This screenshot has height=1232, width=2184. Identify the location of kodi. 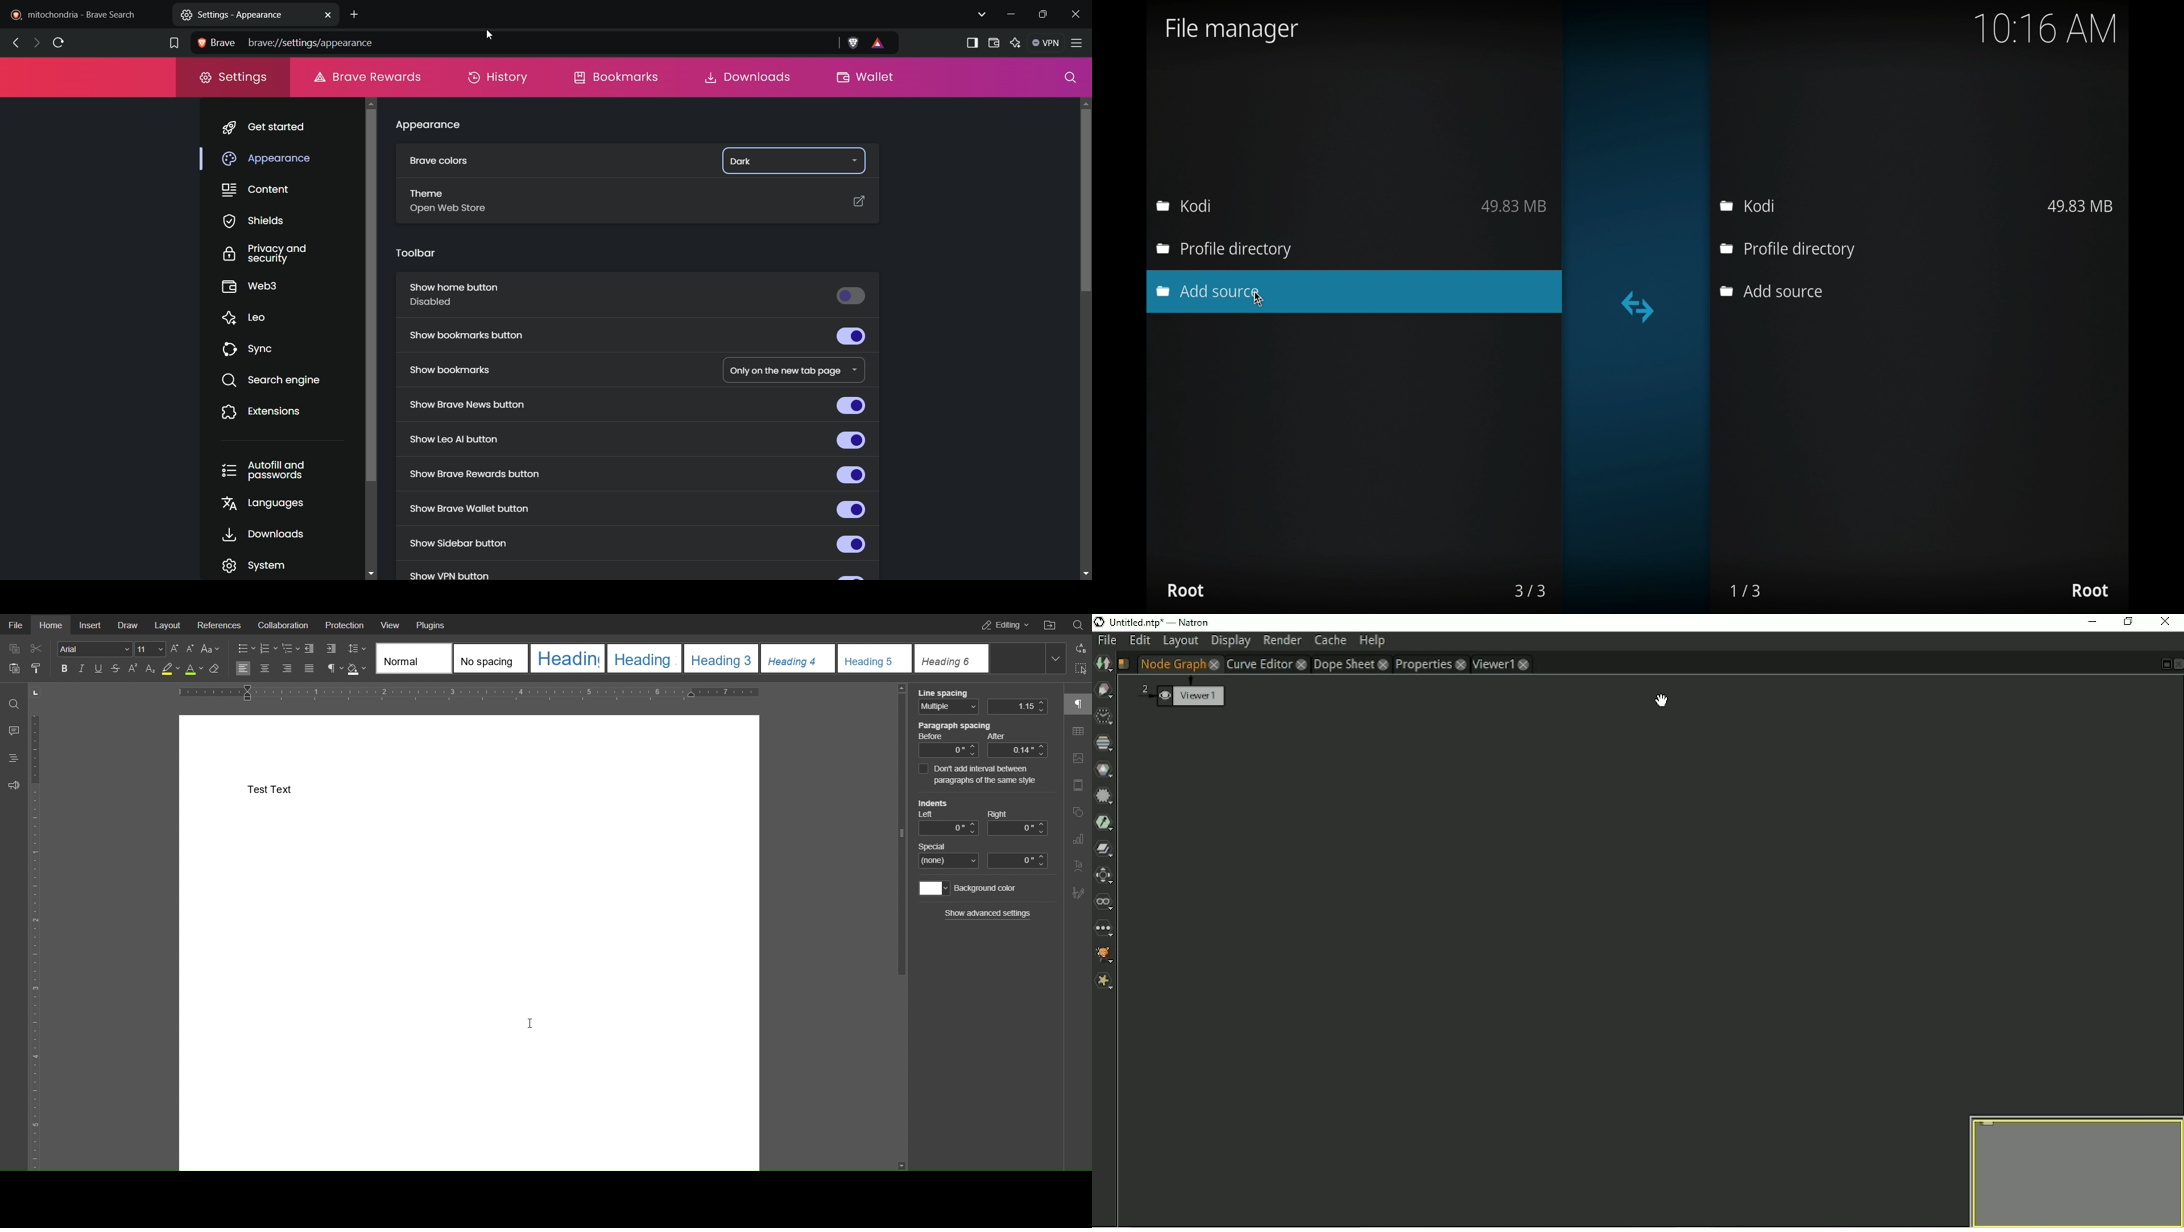
(1184, 205).